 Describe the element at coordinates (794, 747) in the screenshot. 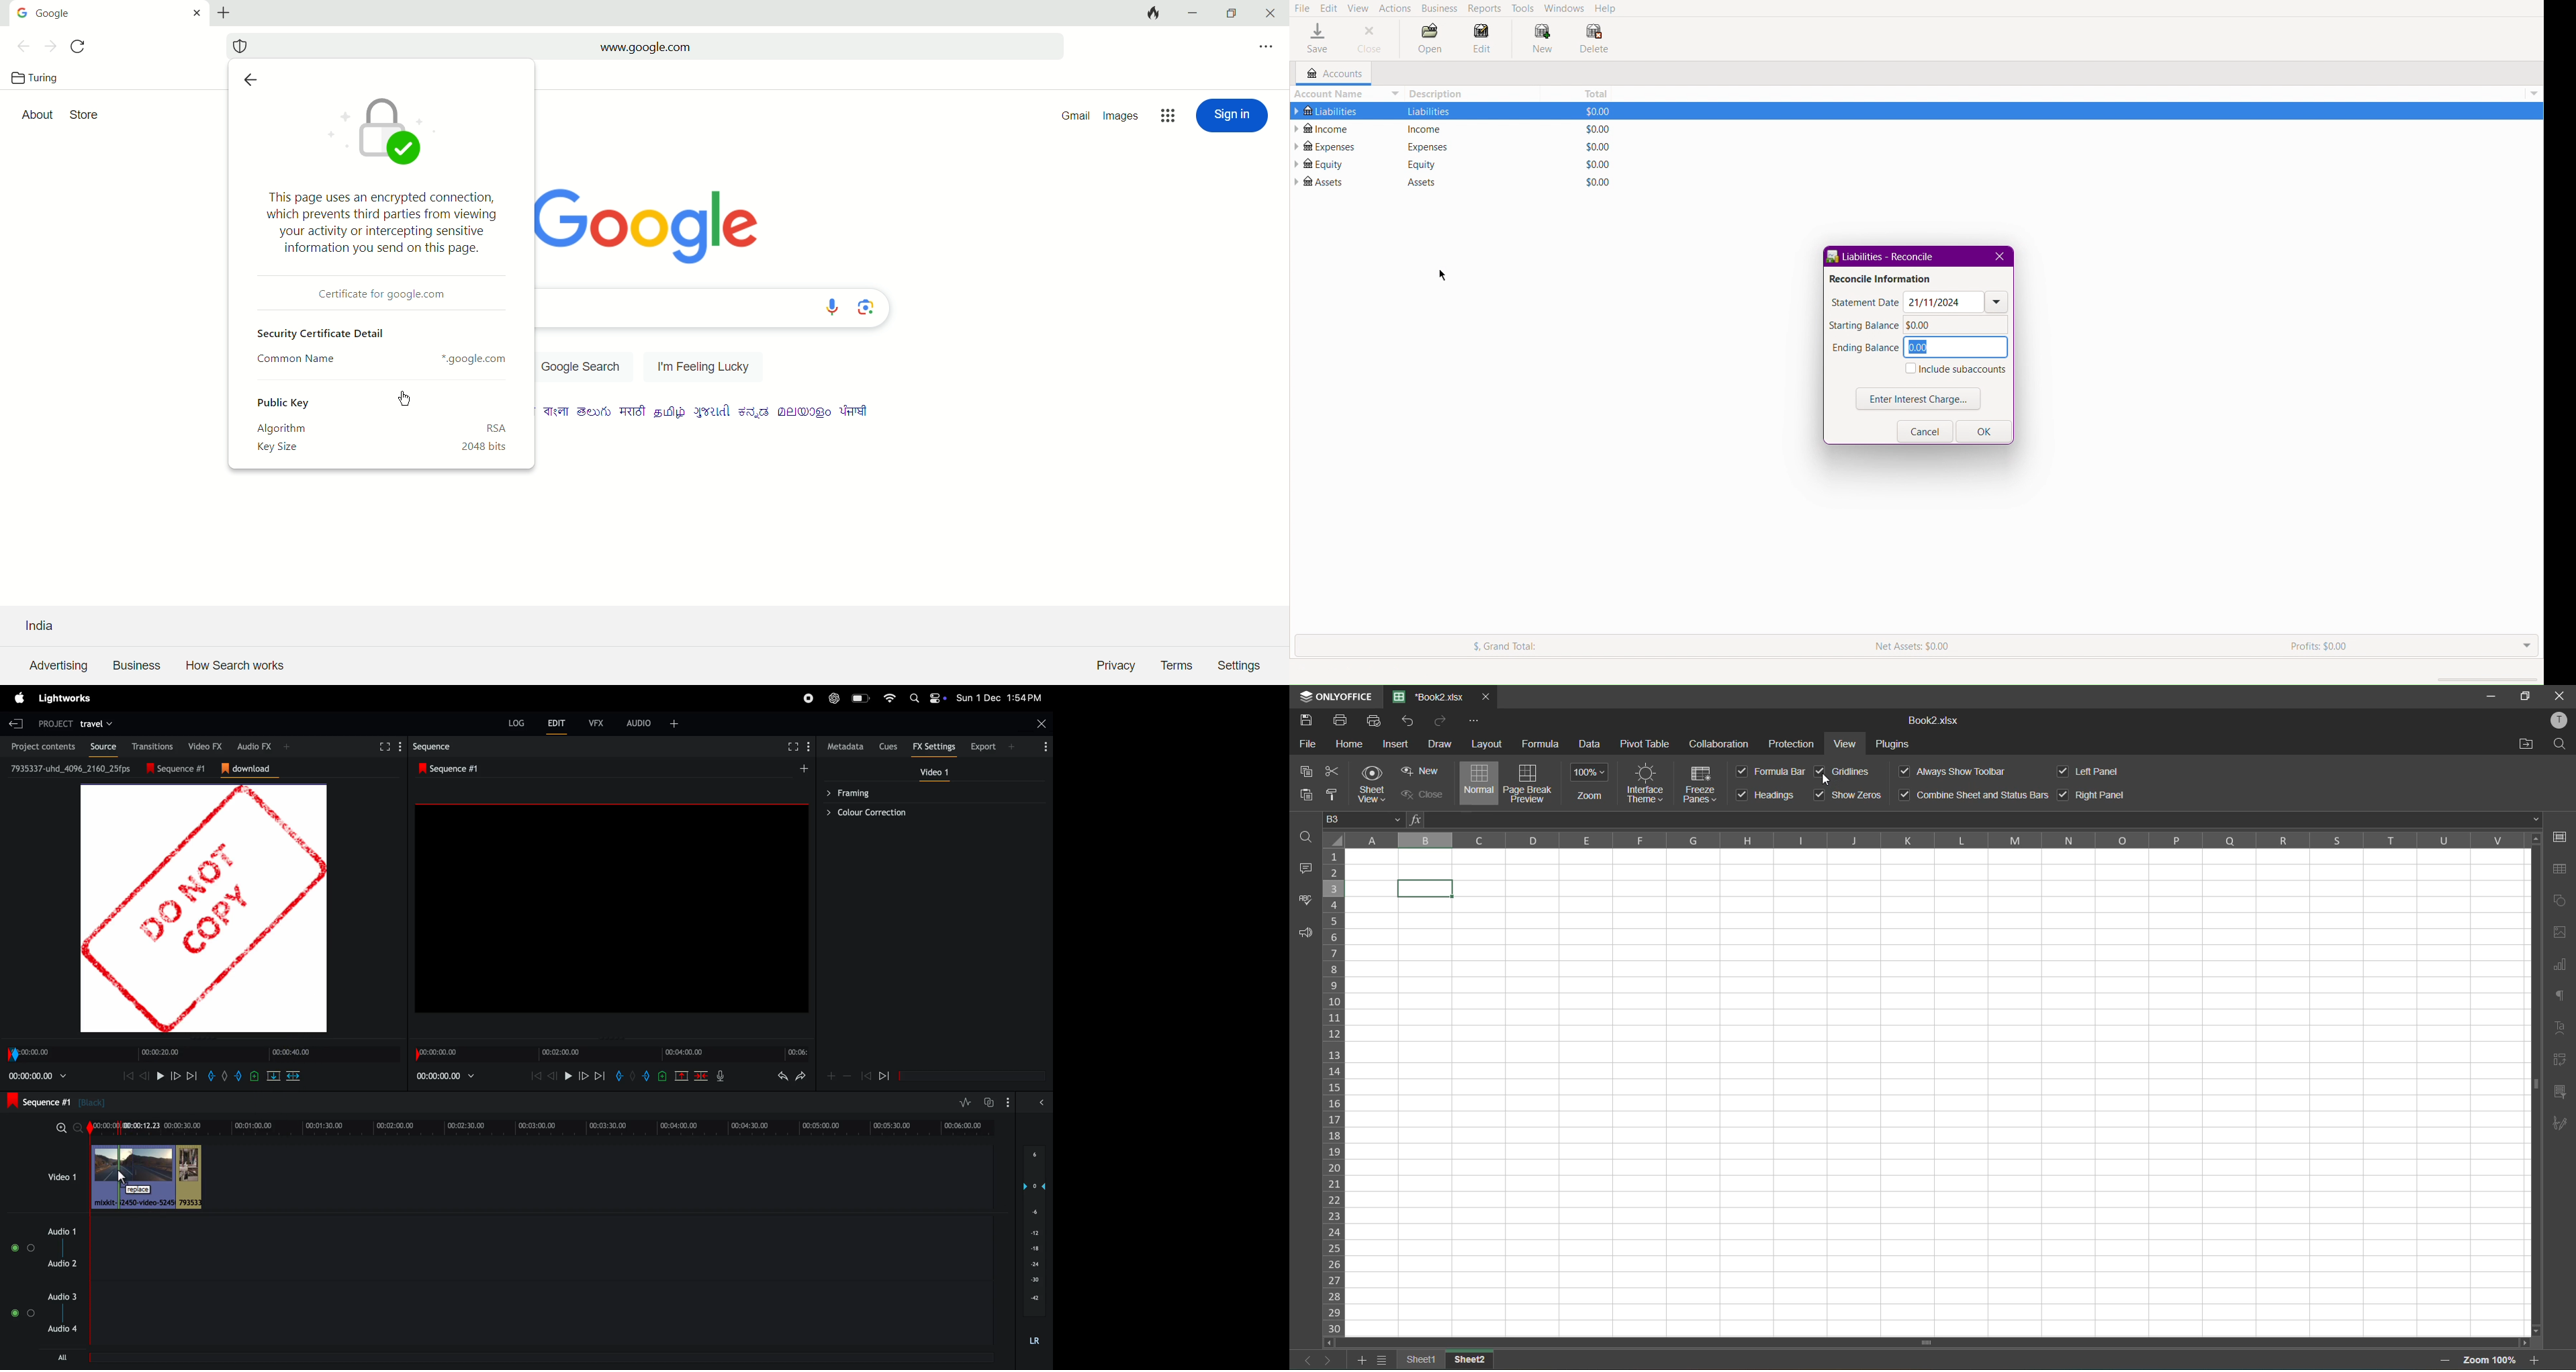

I see `full screen` at that location.